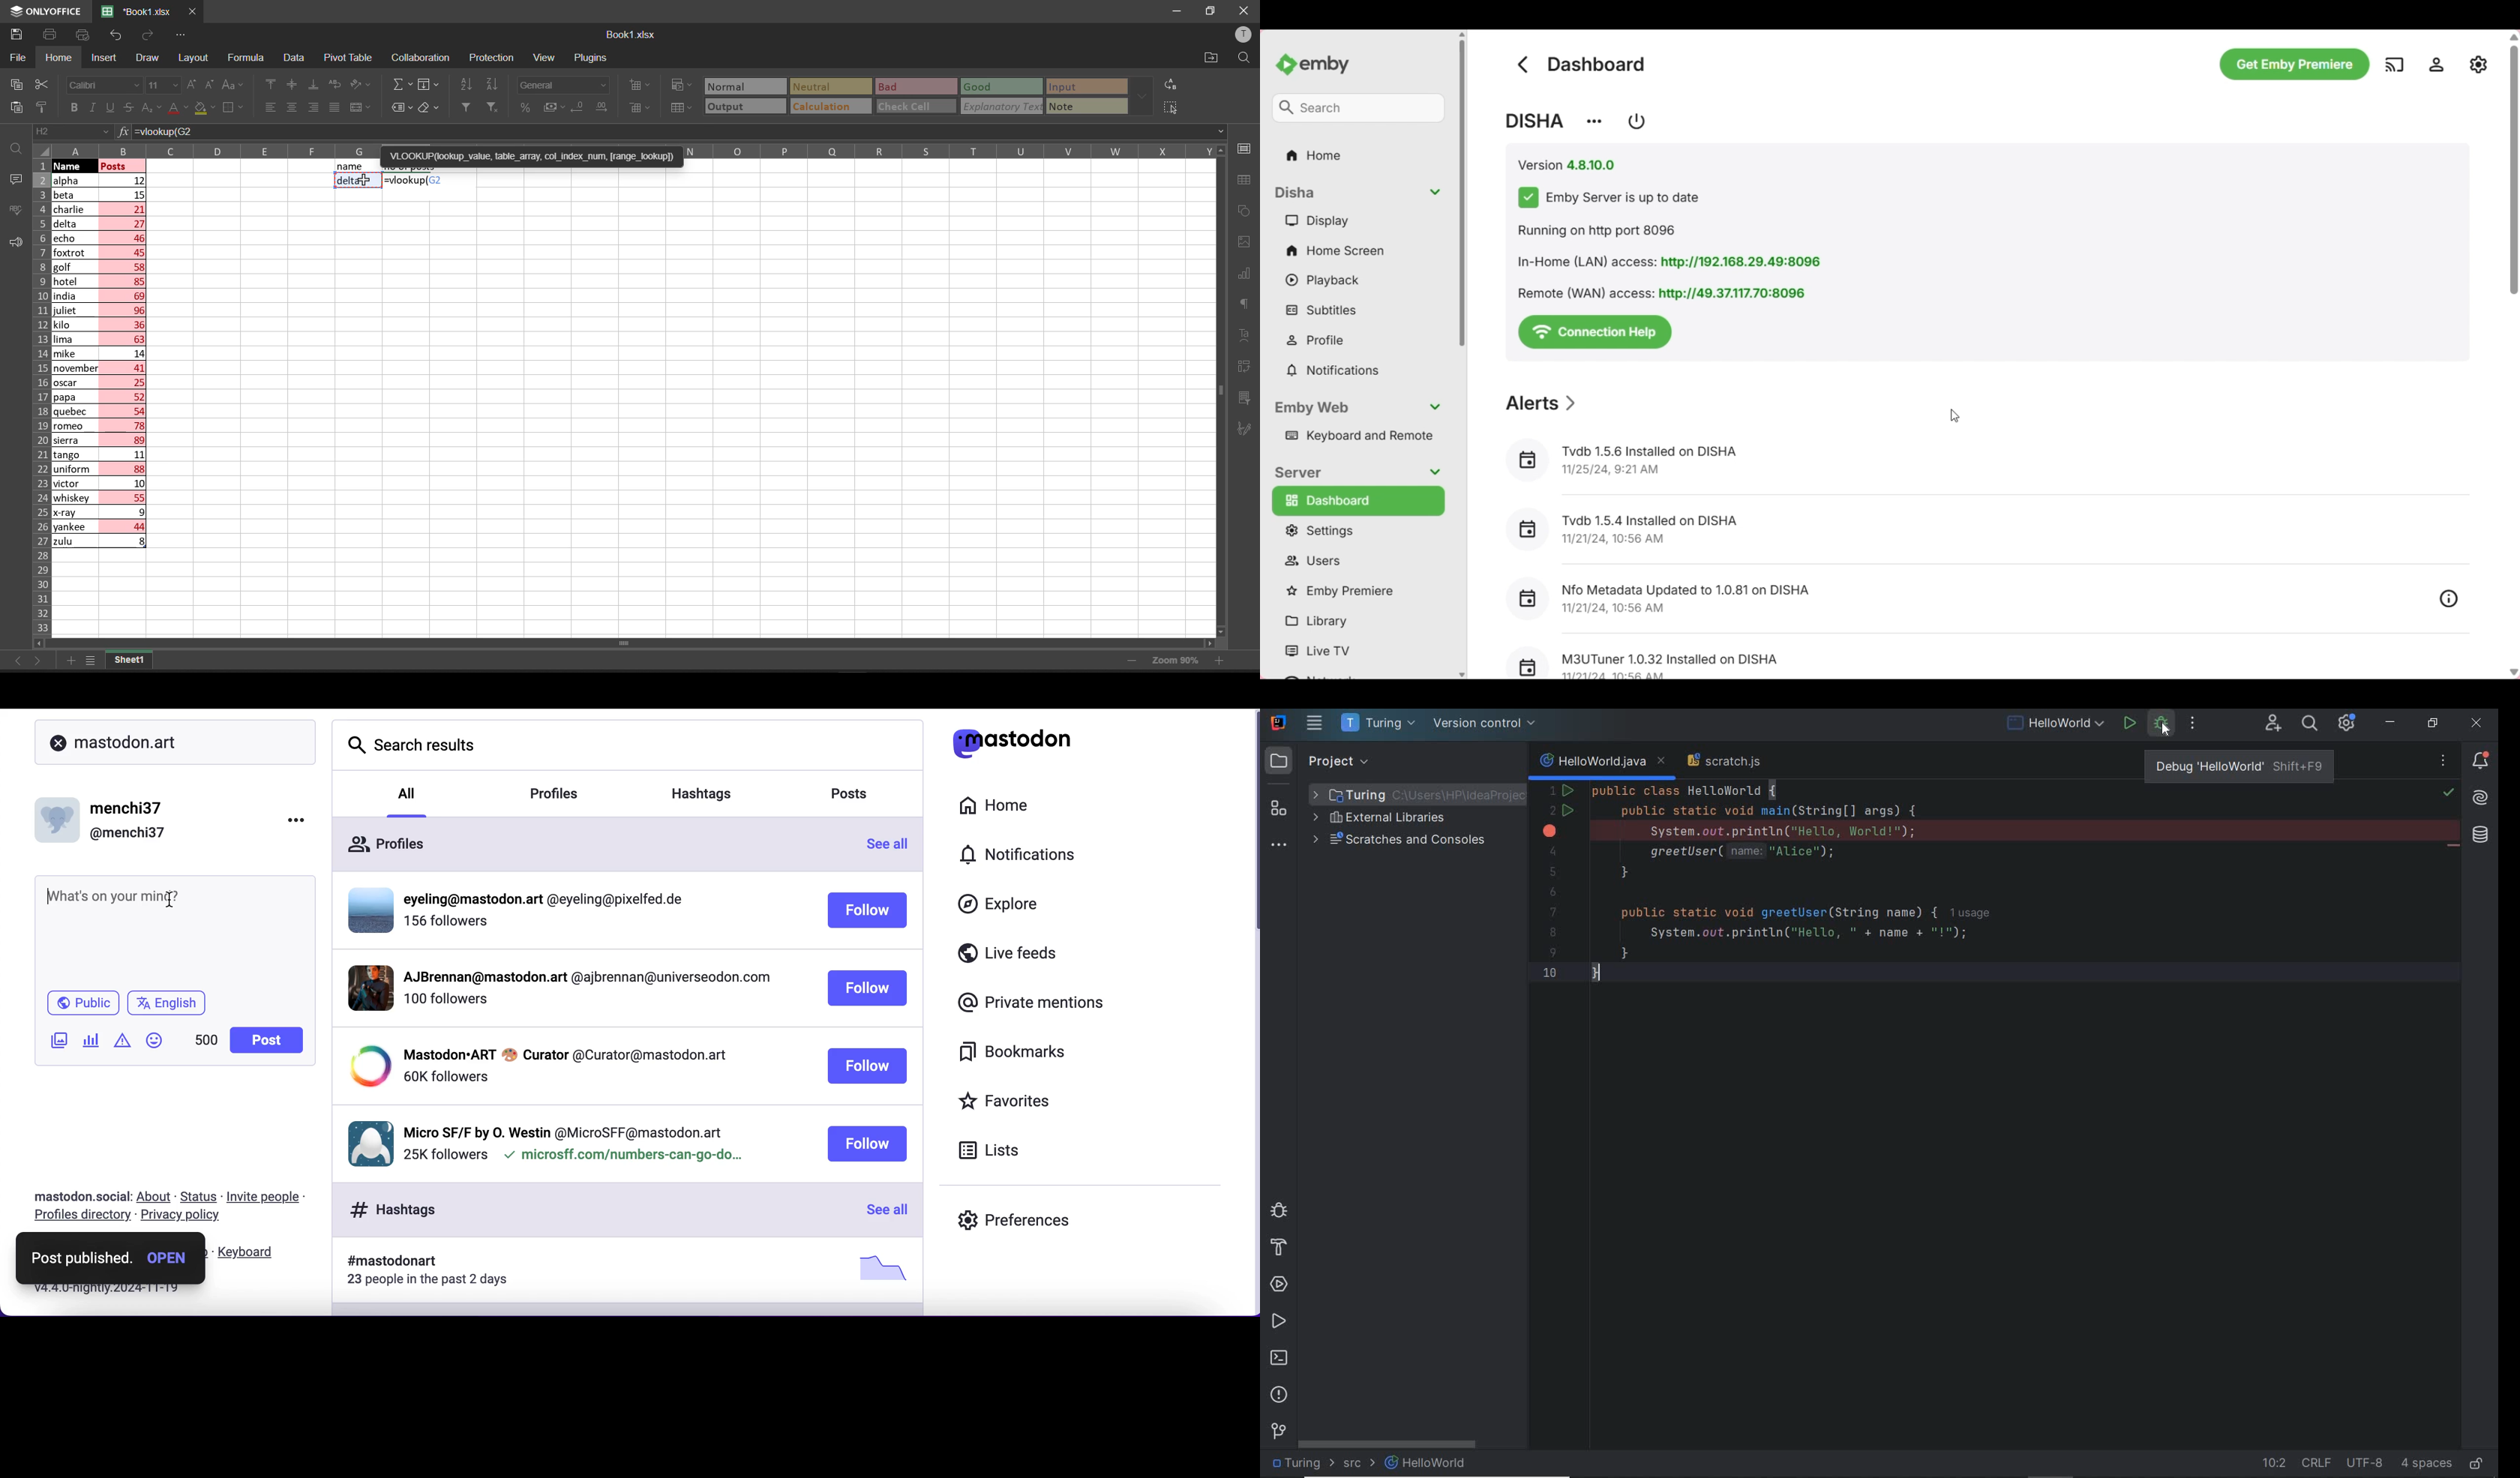 The width and height of the screenshot is (2520, 1484). I want to click on delete cells, so click(637, 107).